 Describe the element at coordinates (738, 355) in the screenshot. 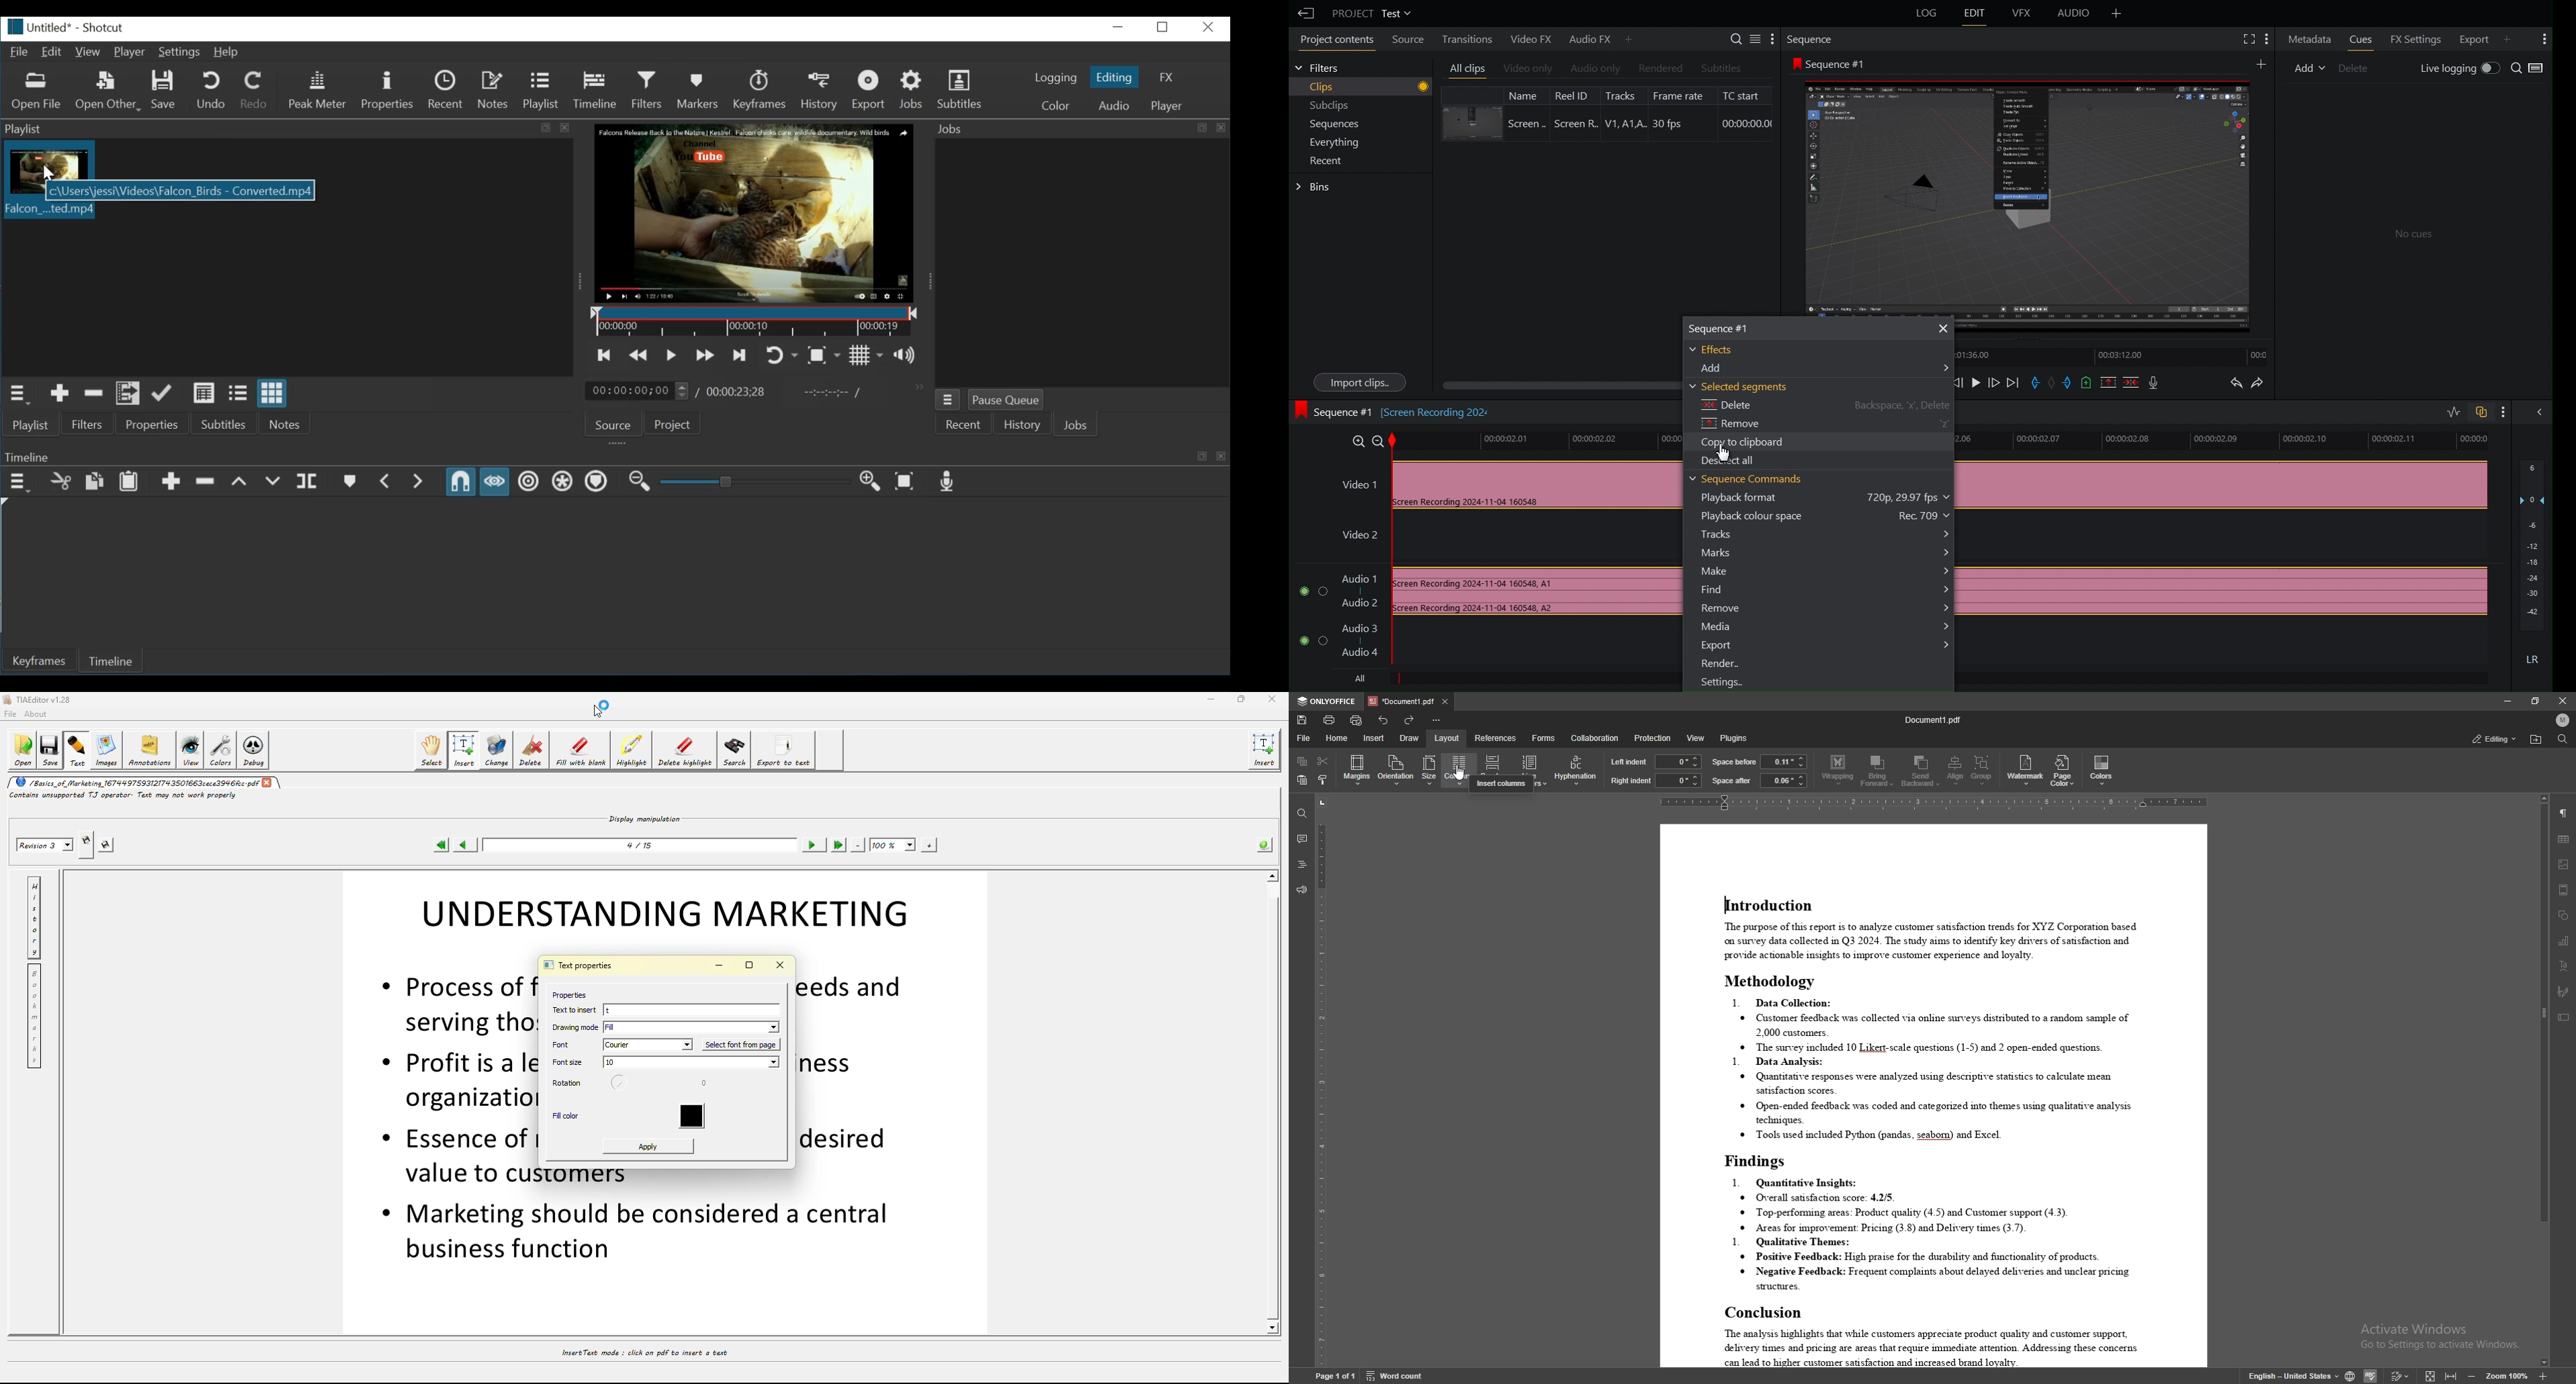

I see `Skip to the next point` at that location.